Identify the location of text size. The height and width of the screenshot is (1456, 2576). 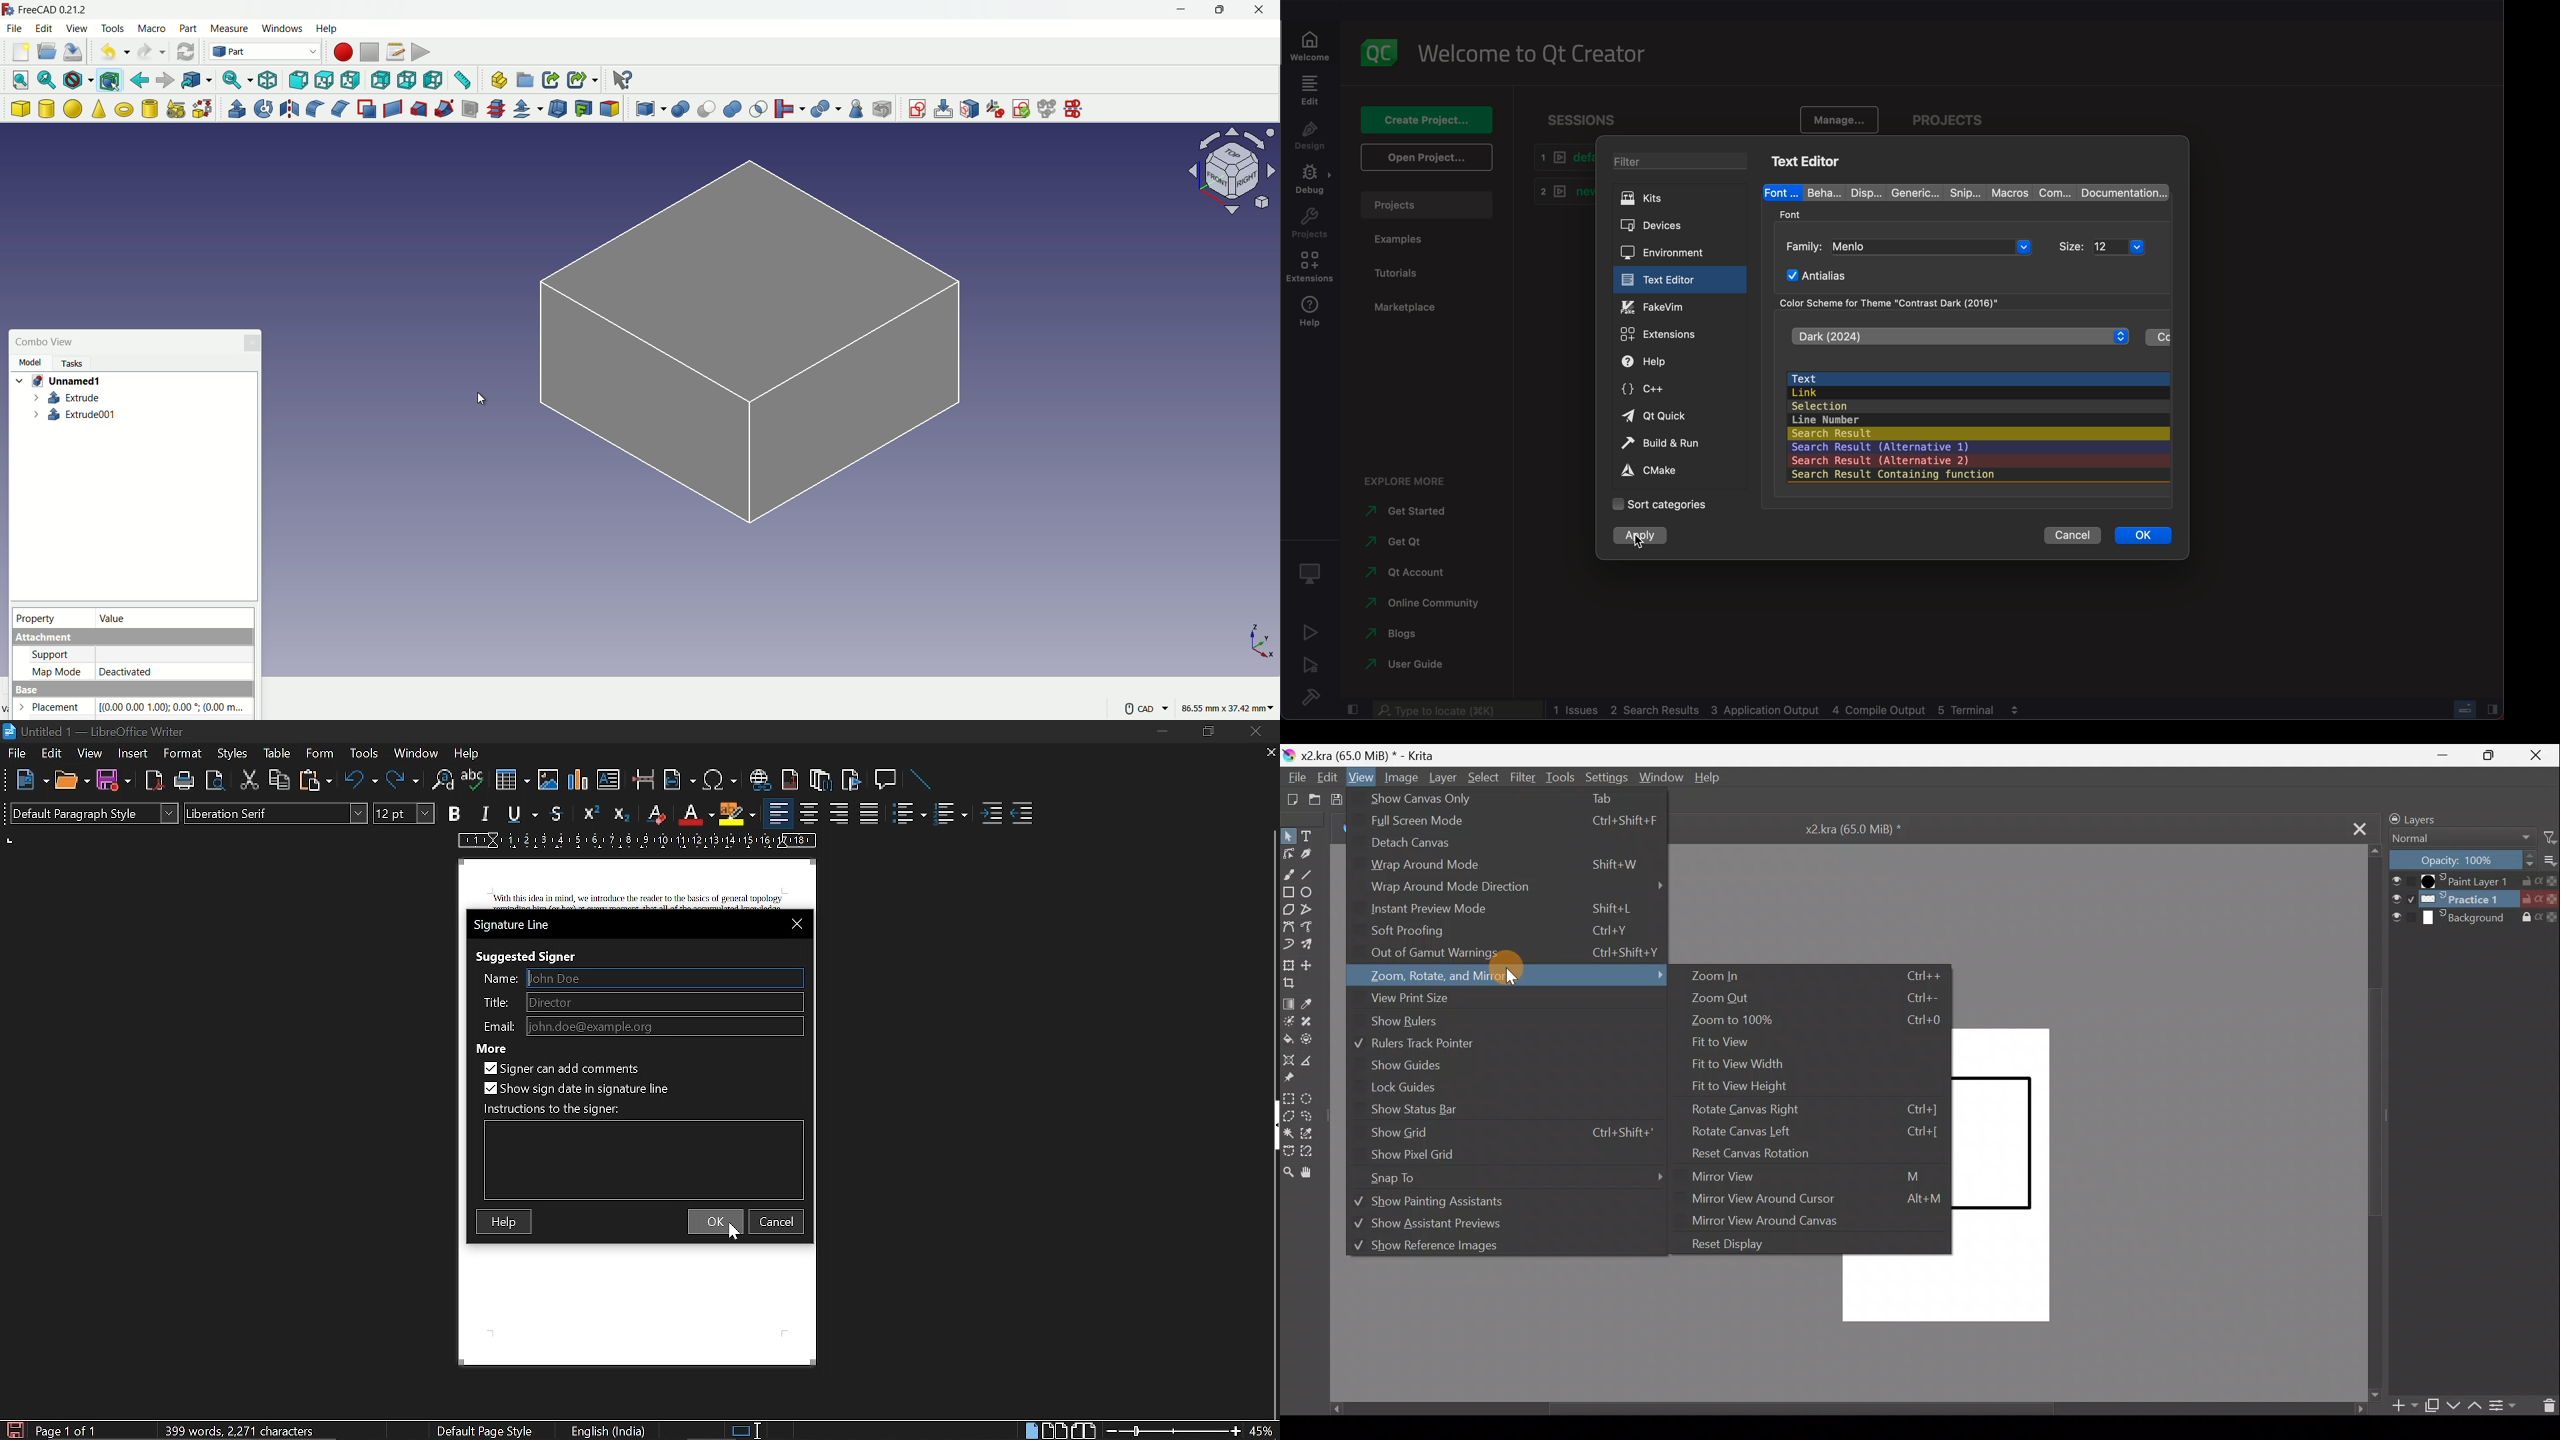
(404, 814).